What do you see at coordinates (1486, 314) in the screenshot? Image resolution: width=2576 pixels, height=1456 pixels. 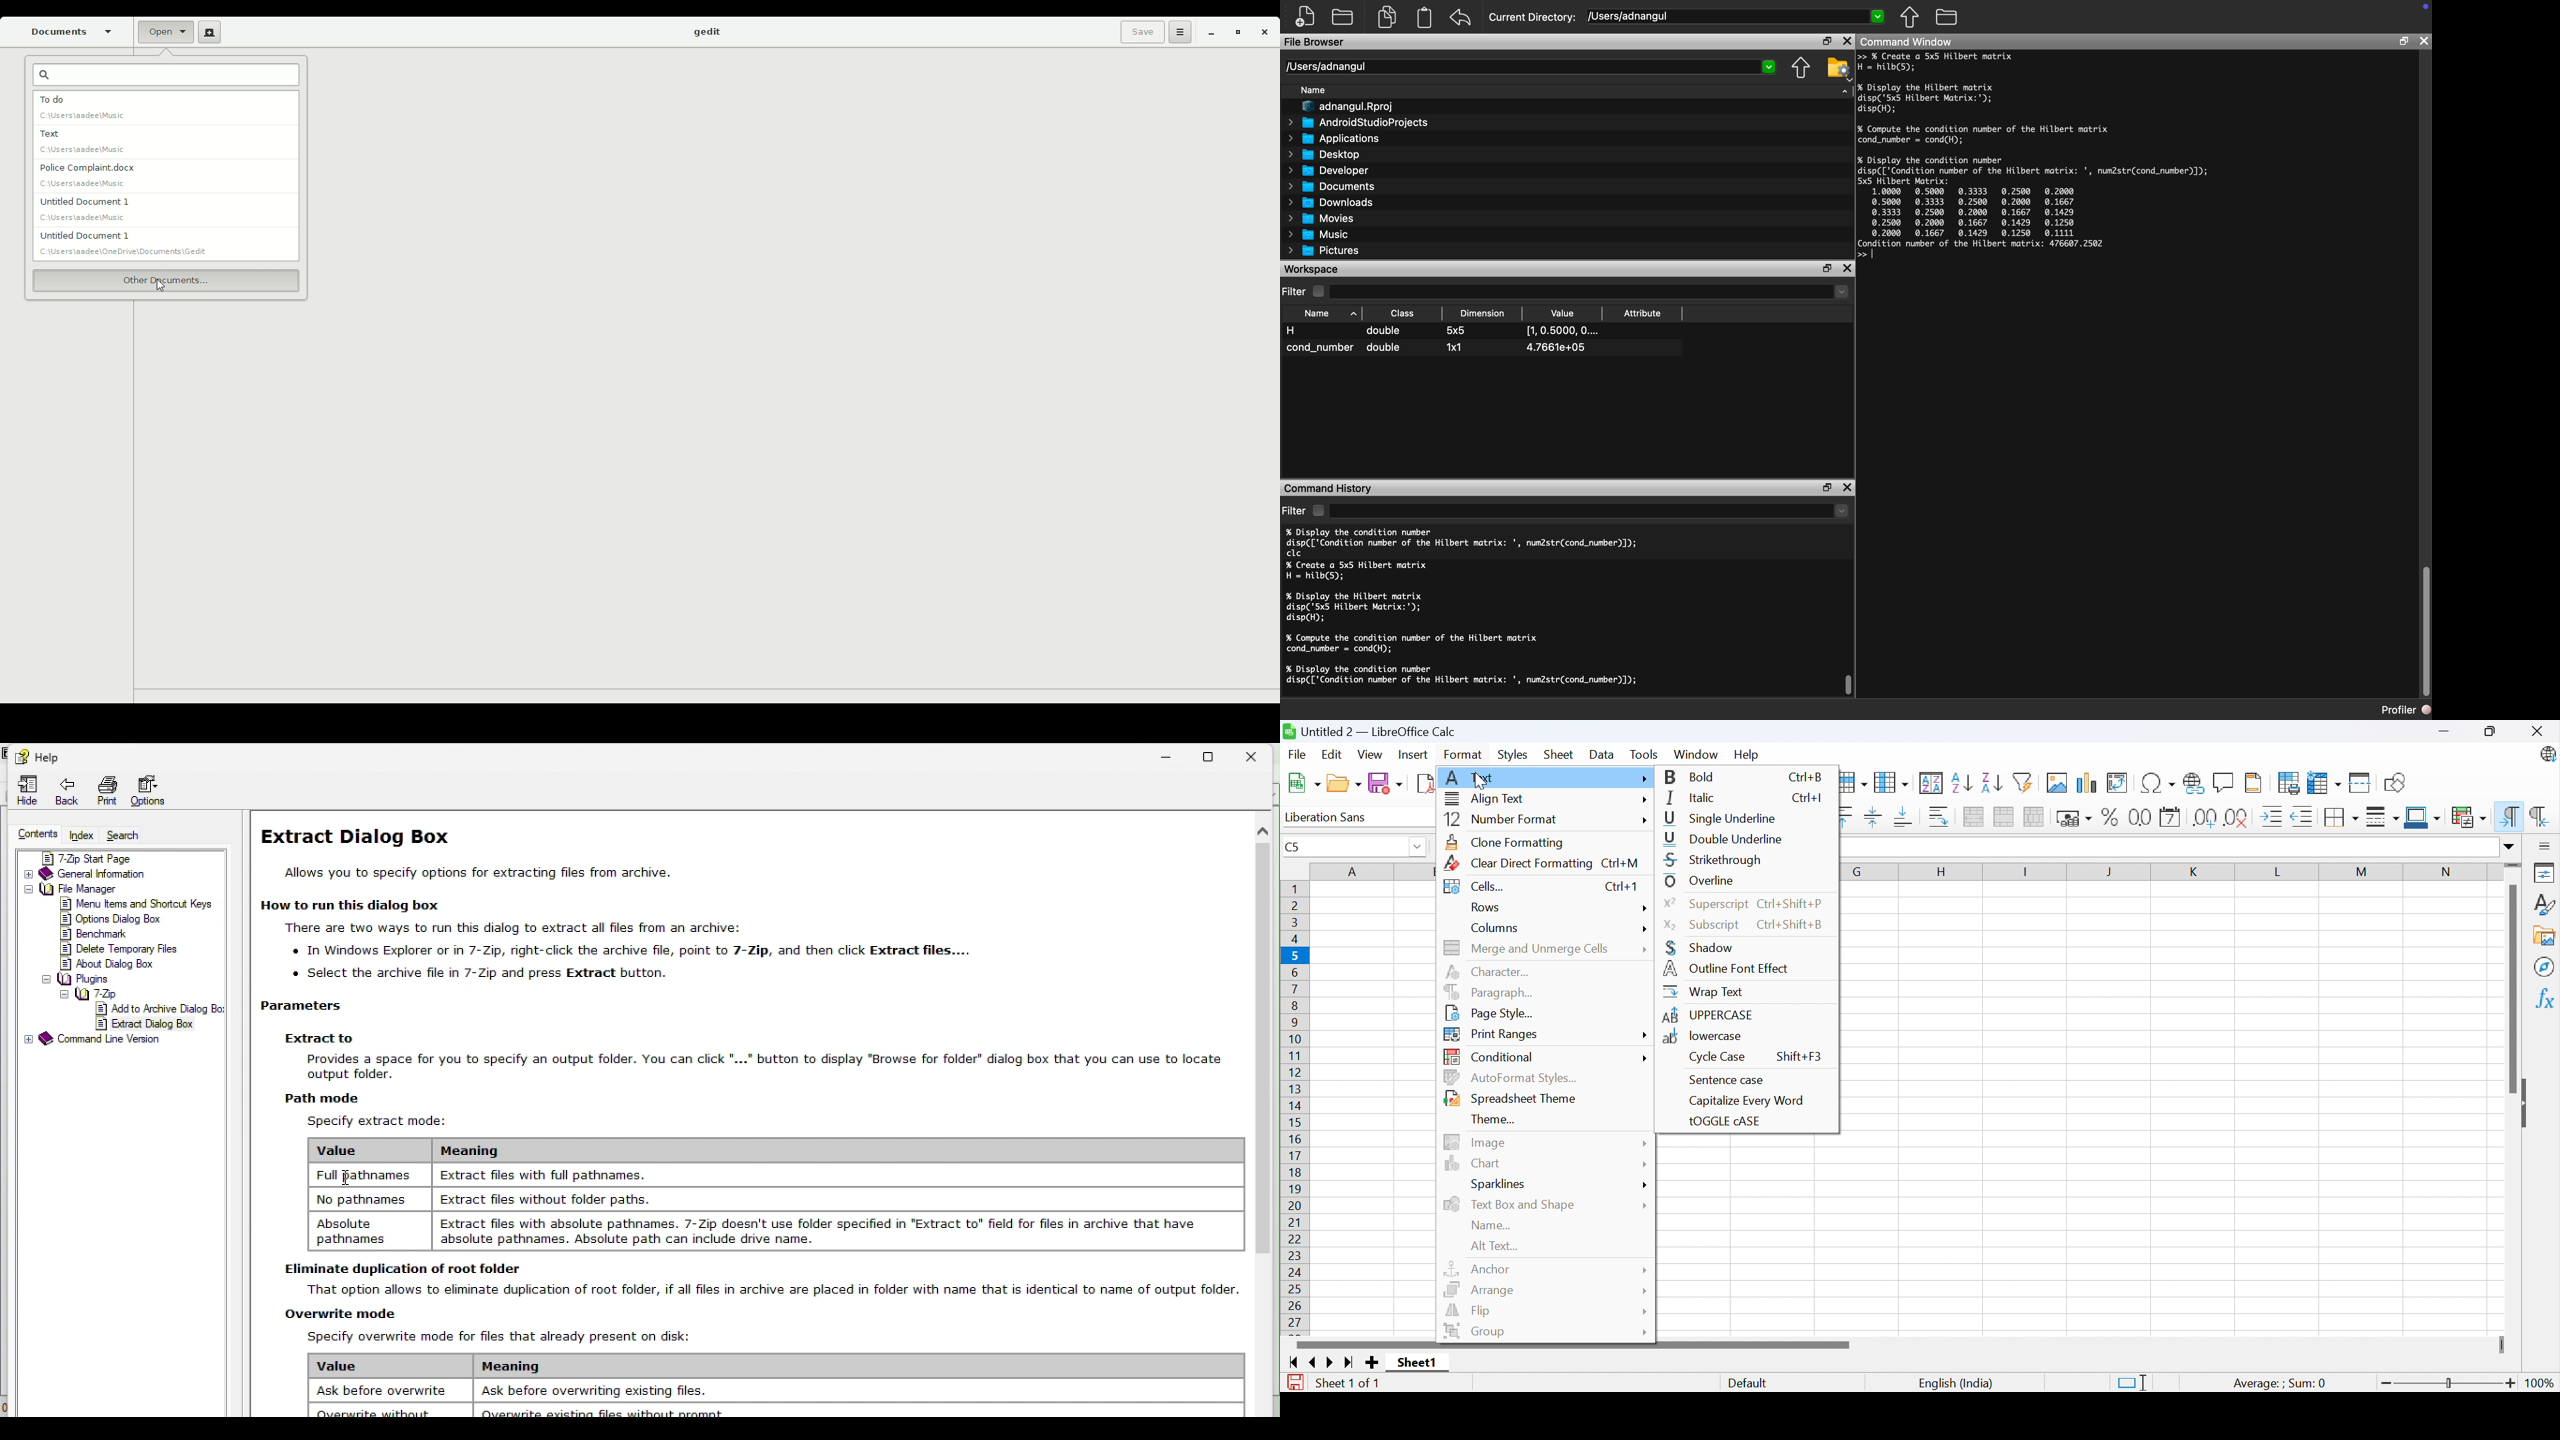 I see `Dimension` at bounding box center [1486, 314].